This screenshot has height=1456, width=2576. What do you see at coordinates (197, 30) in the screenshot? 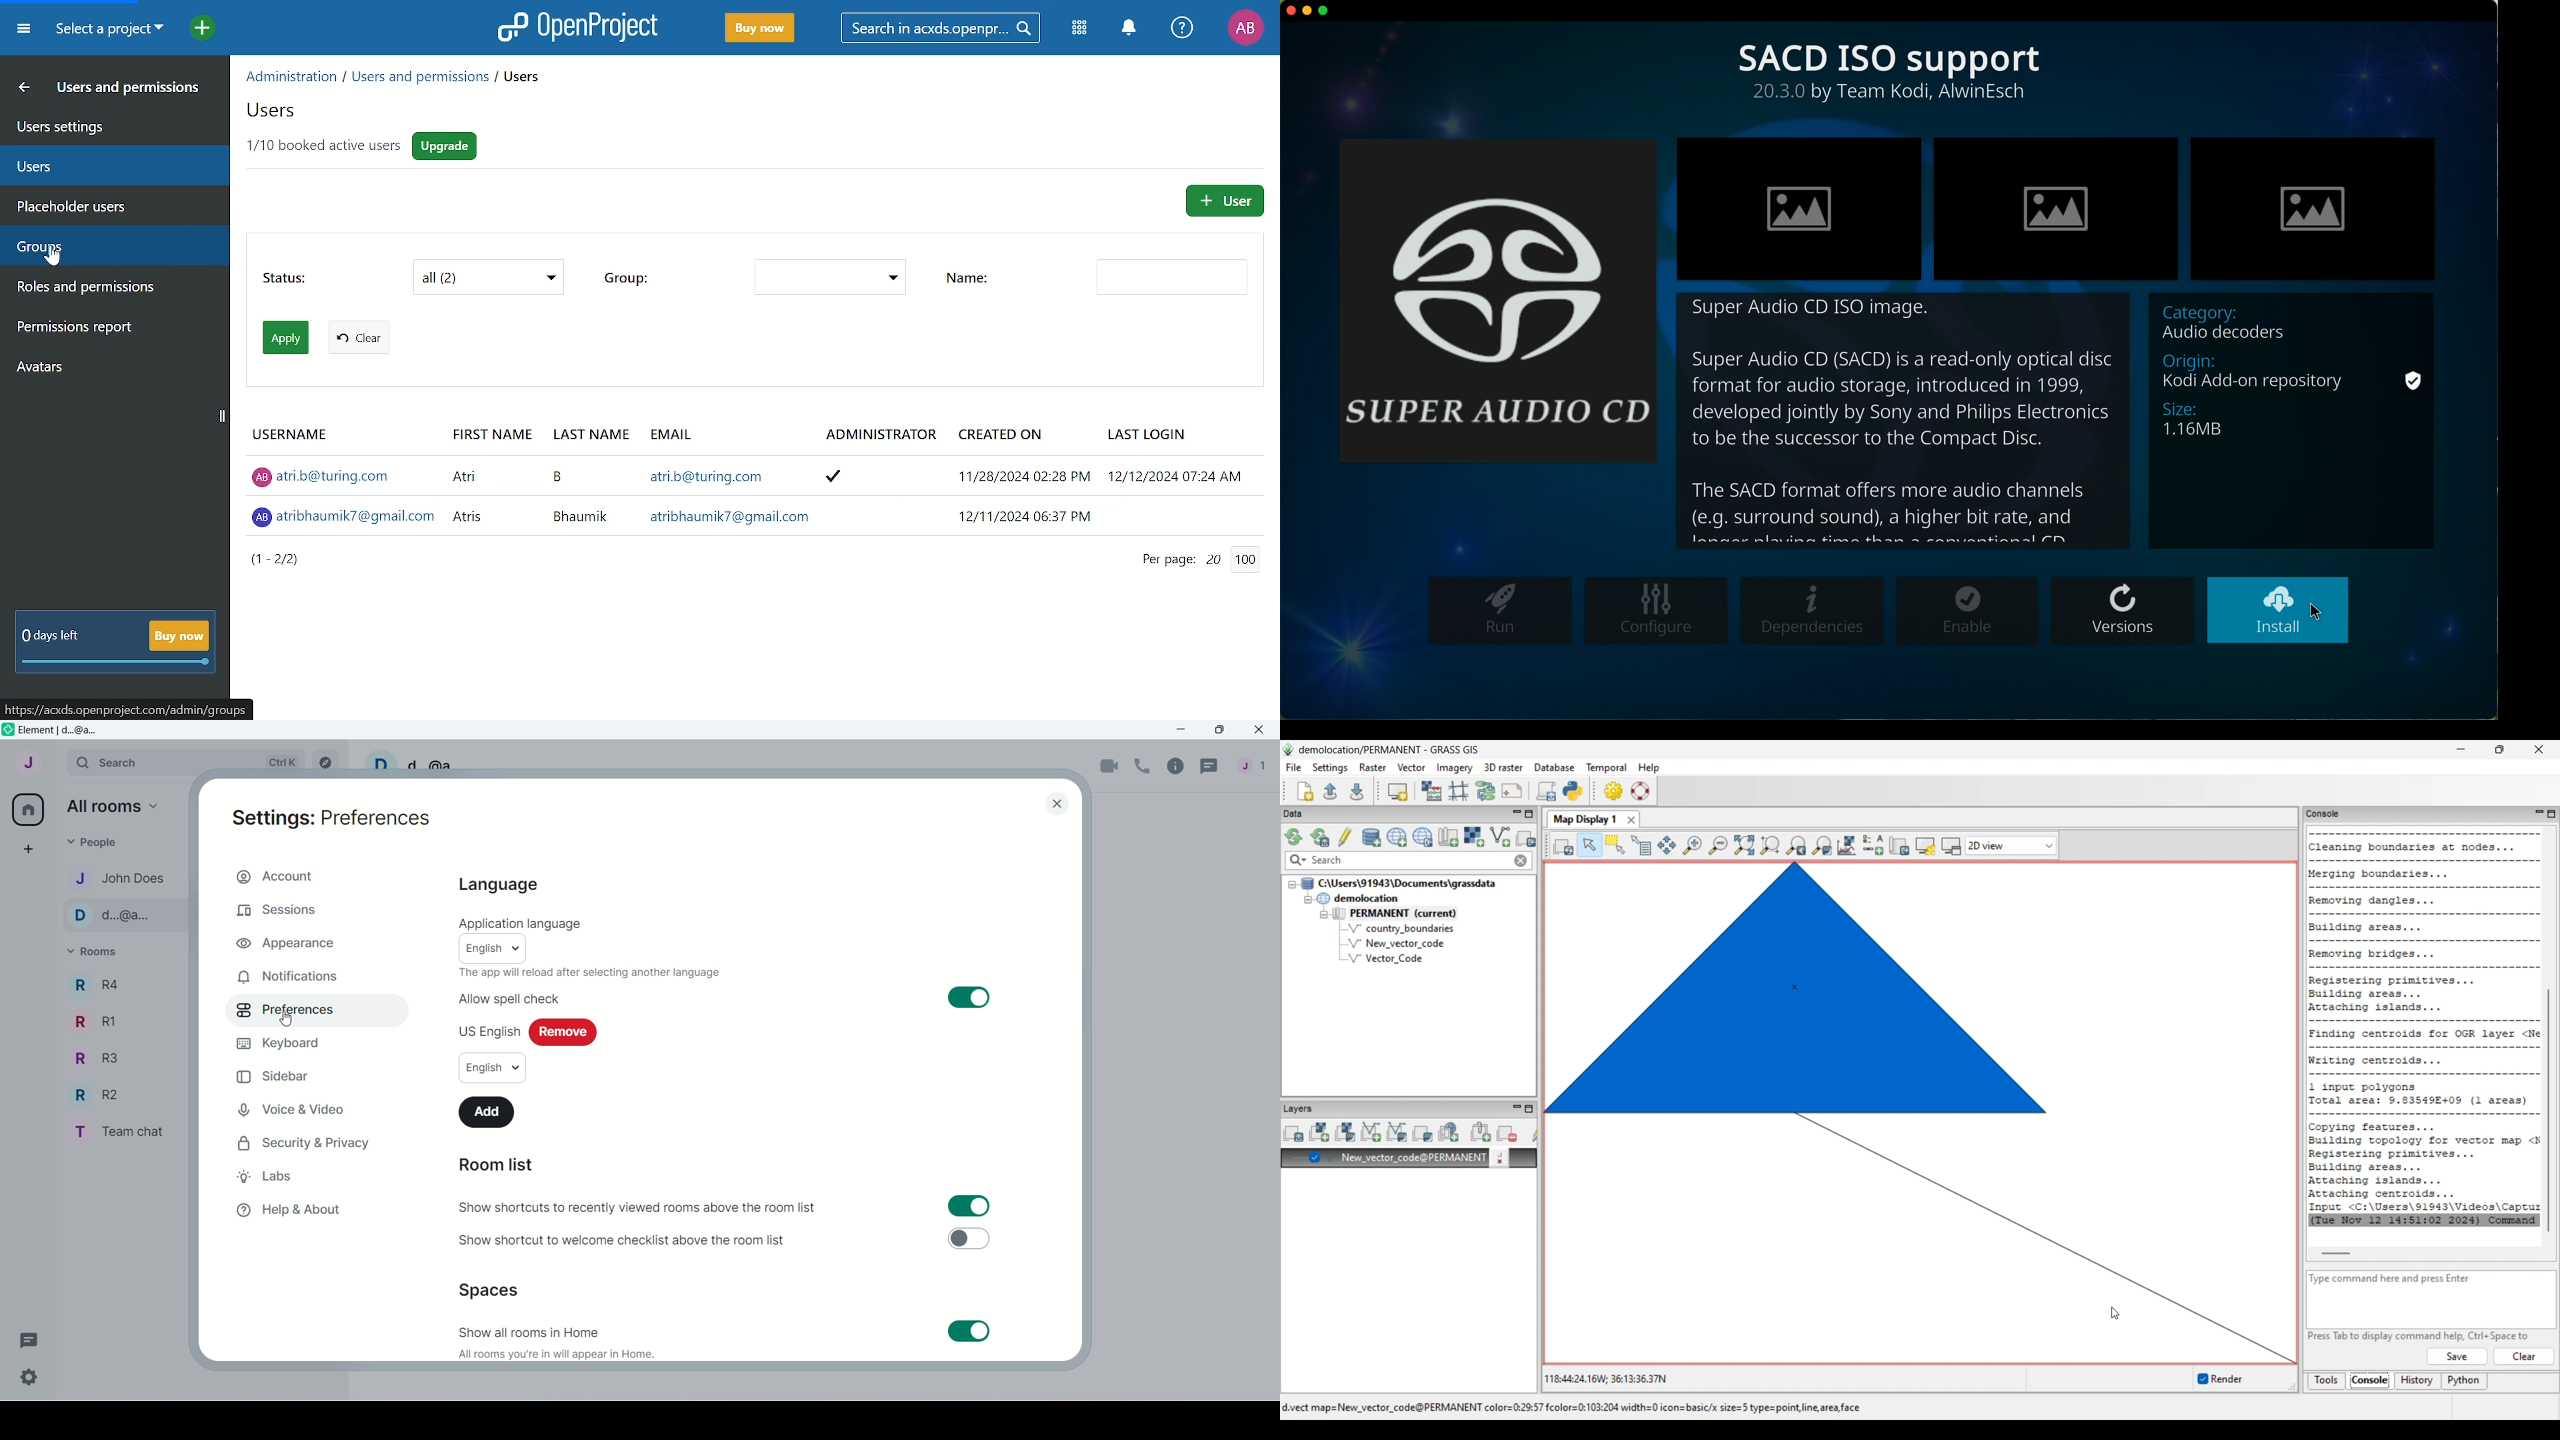
I see `add project` at bounding box center [197, 30].